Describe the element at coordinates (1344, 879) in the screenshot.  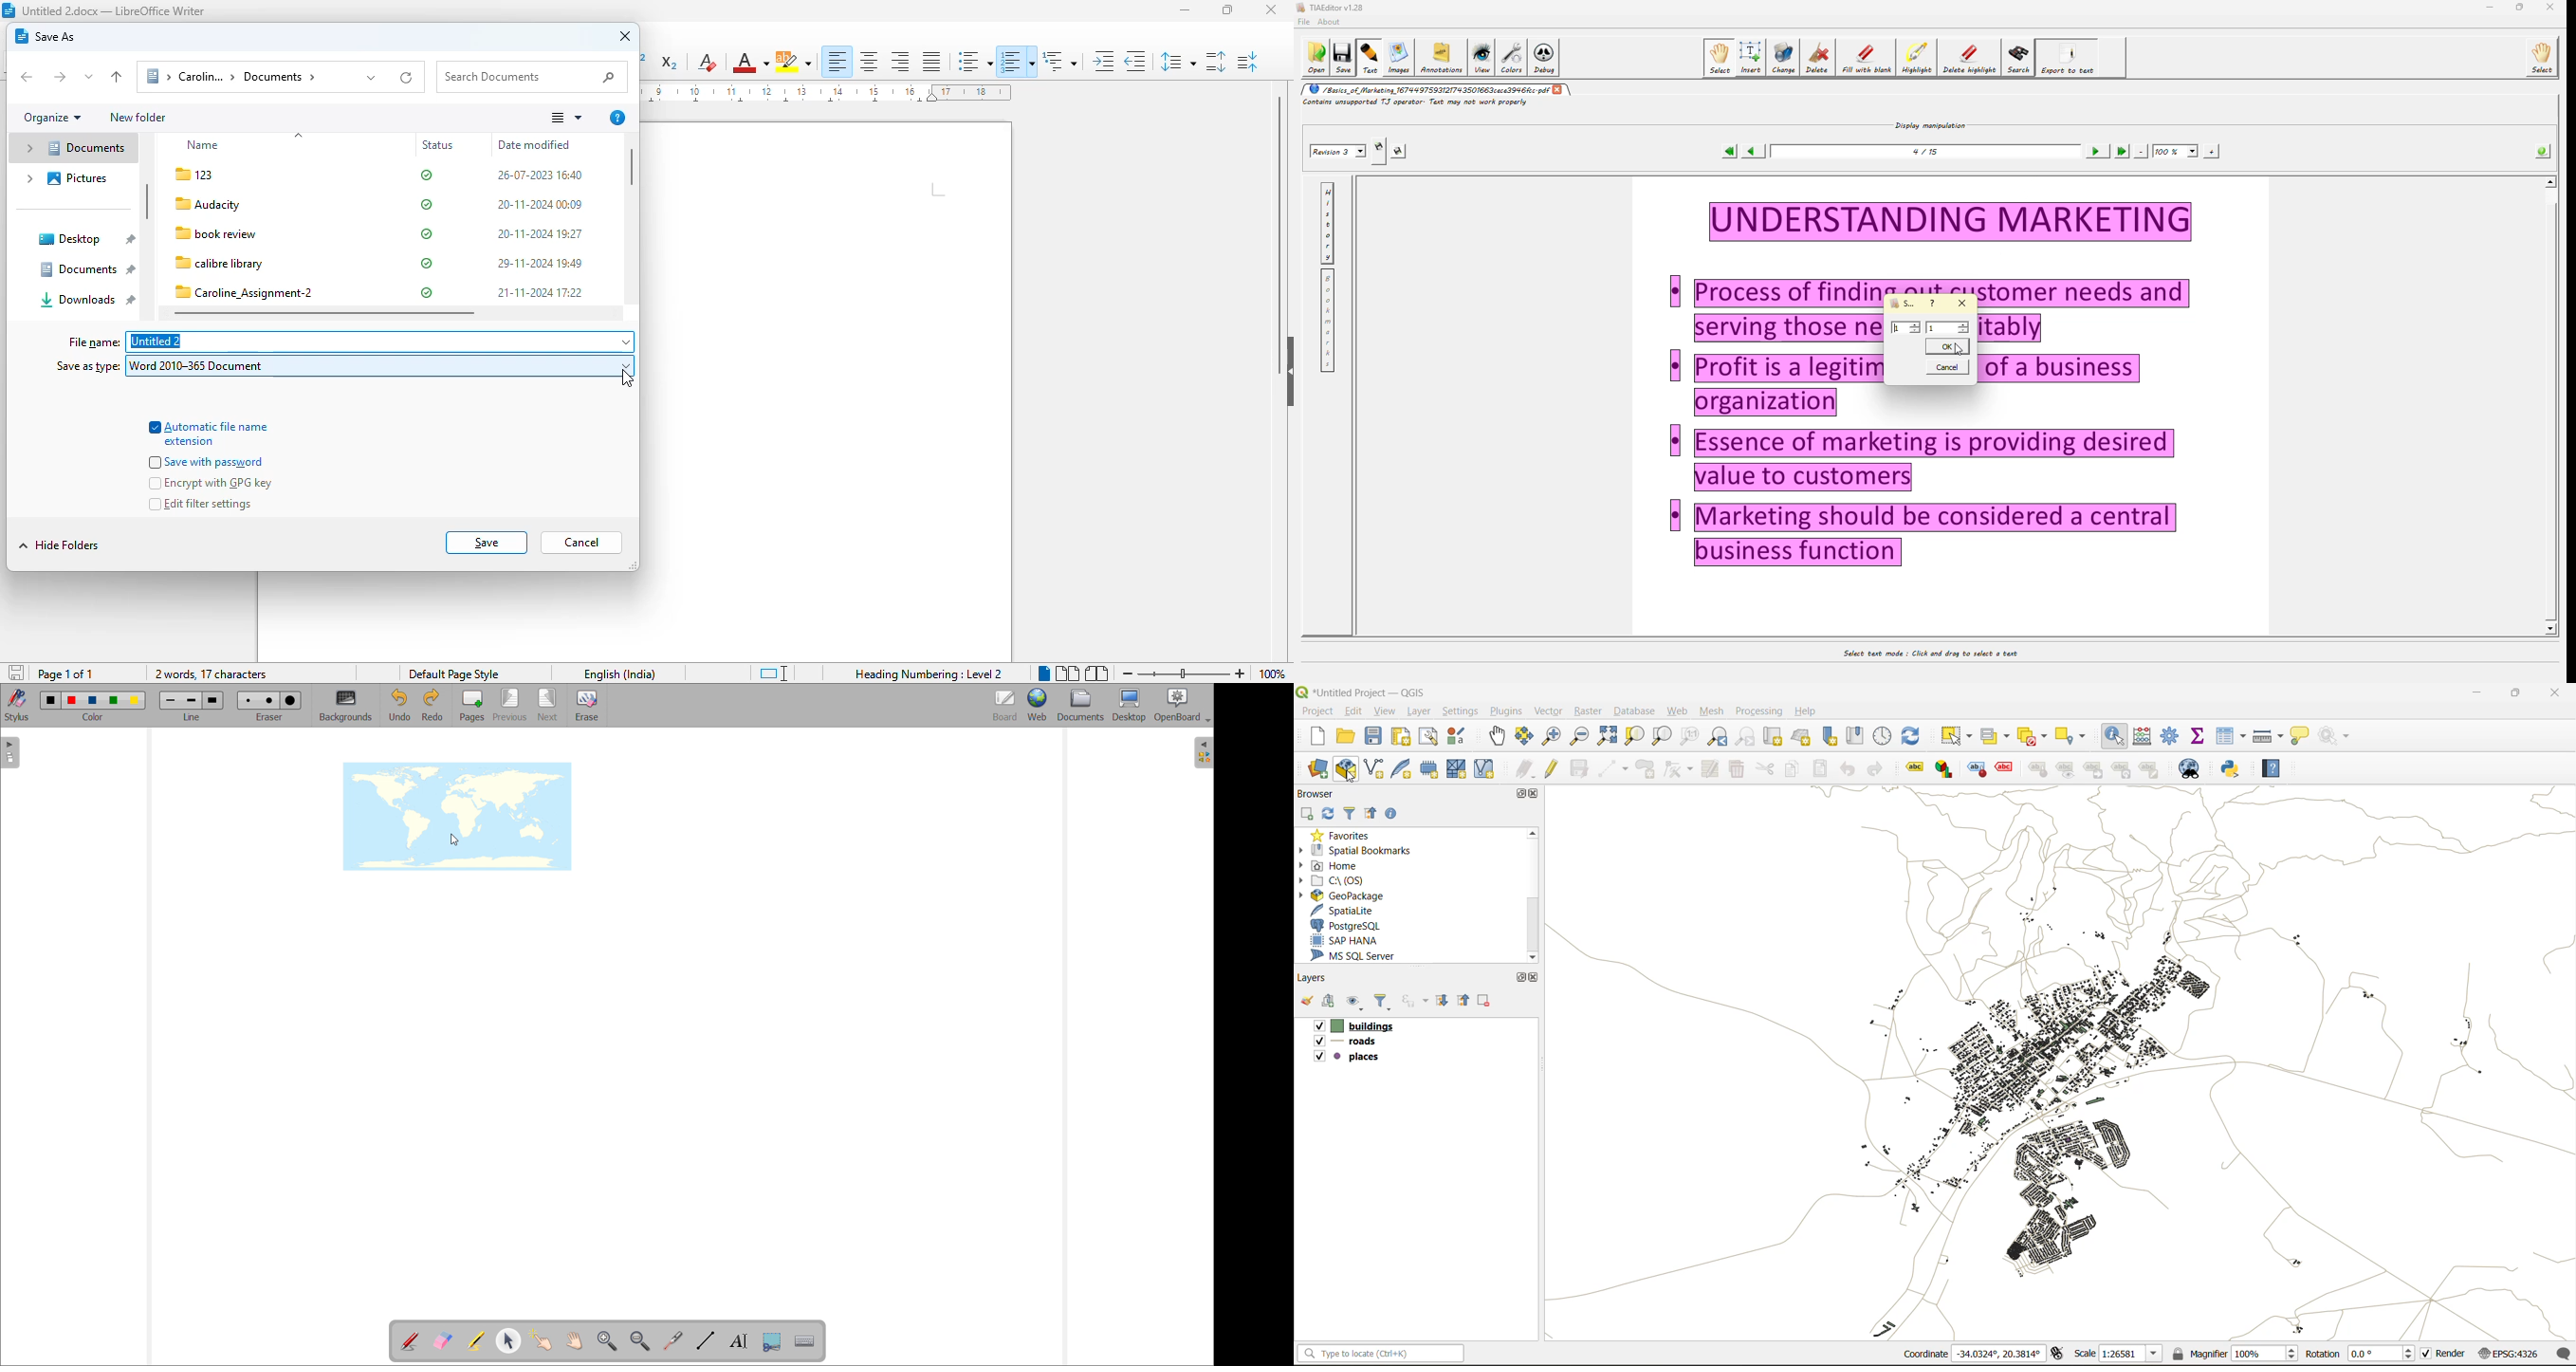
I see `c\:os` at that location.